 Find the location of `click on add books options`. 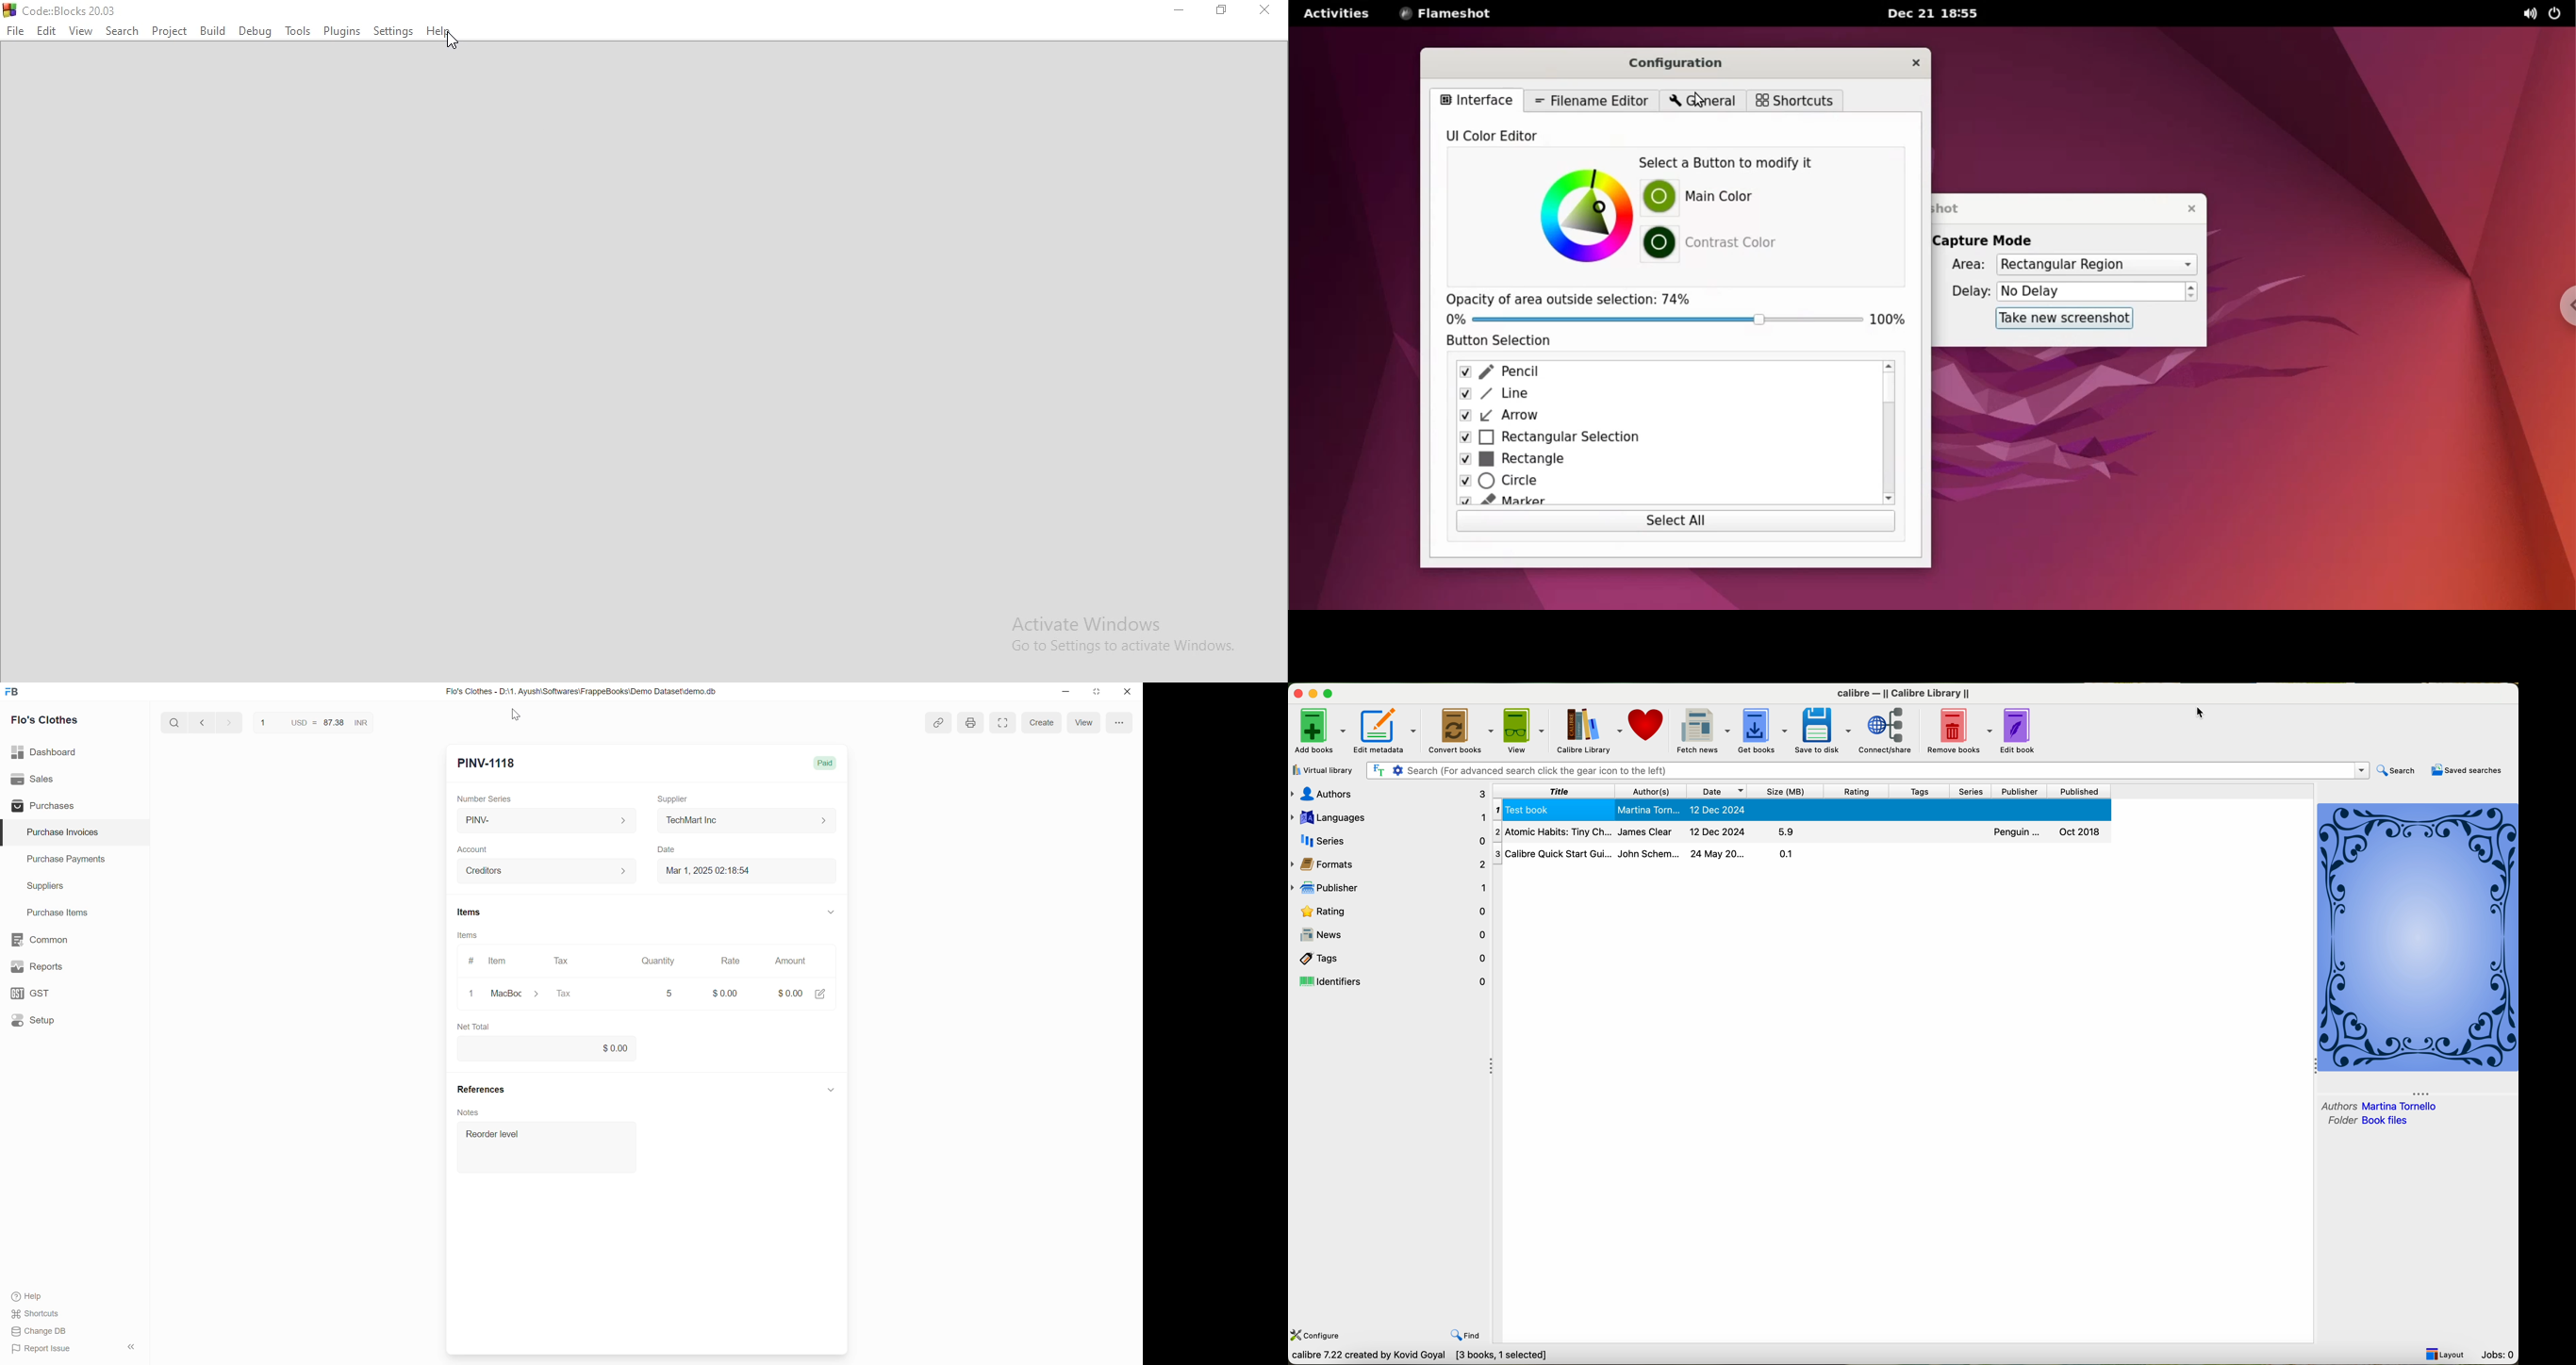

click on add books options is located at coordinates (1319, 730).